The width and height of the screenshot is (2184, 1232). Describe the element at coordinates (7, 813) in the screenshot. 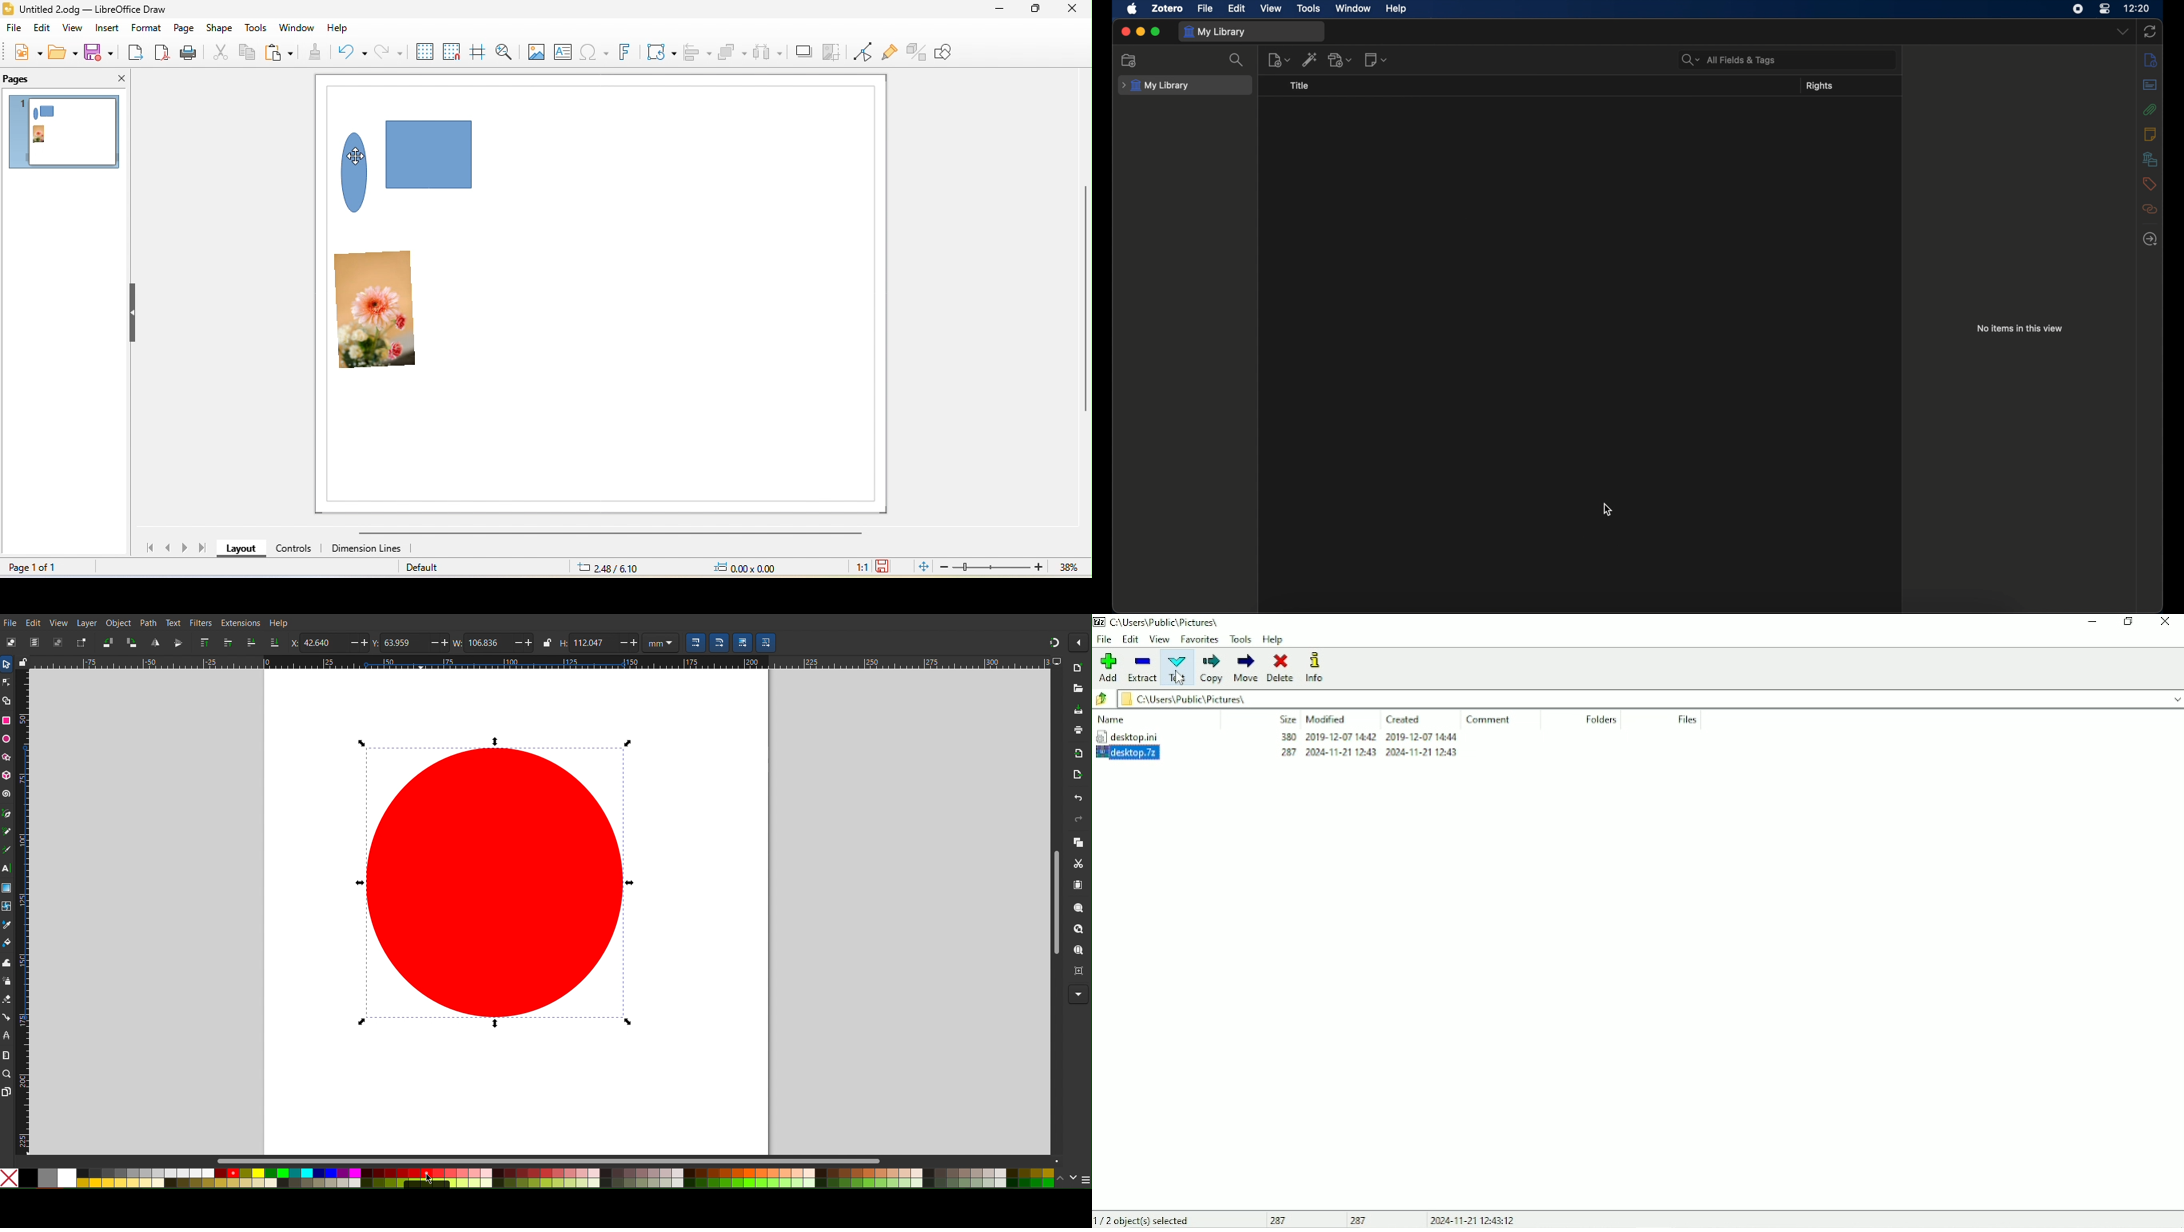

I see `Pen Tool` at that location.